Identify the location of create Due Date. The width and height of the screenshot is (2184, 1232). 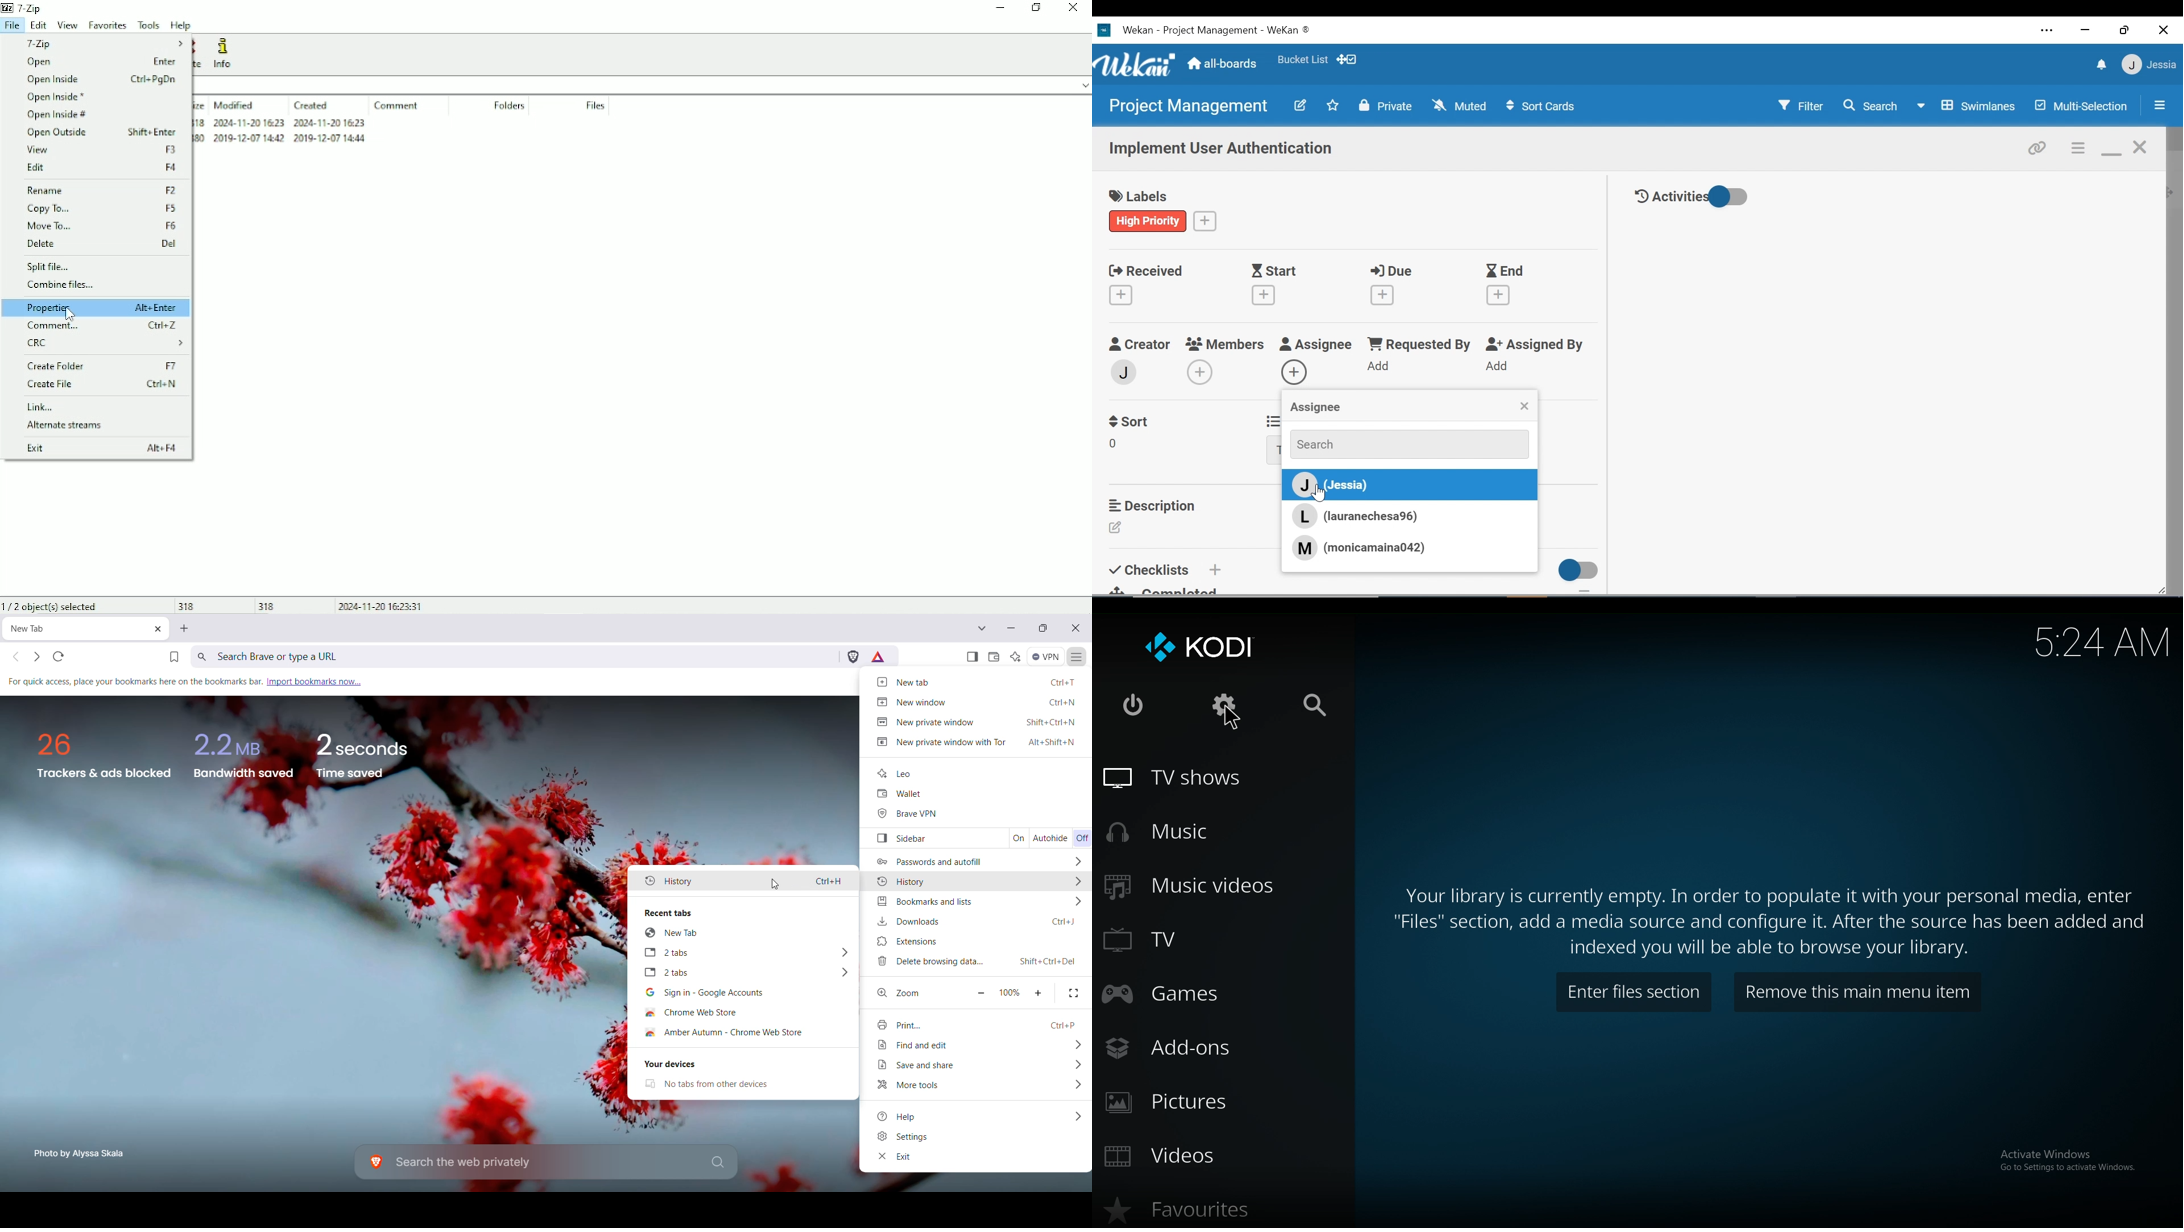
(1383, 295).